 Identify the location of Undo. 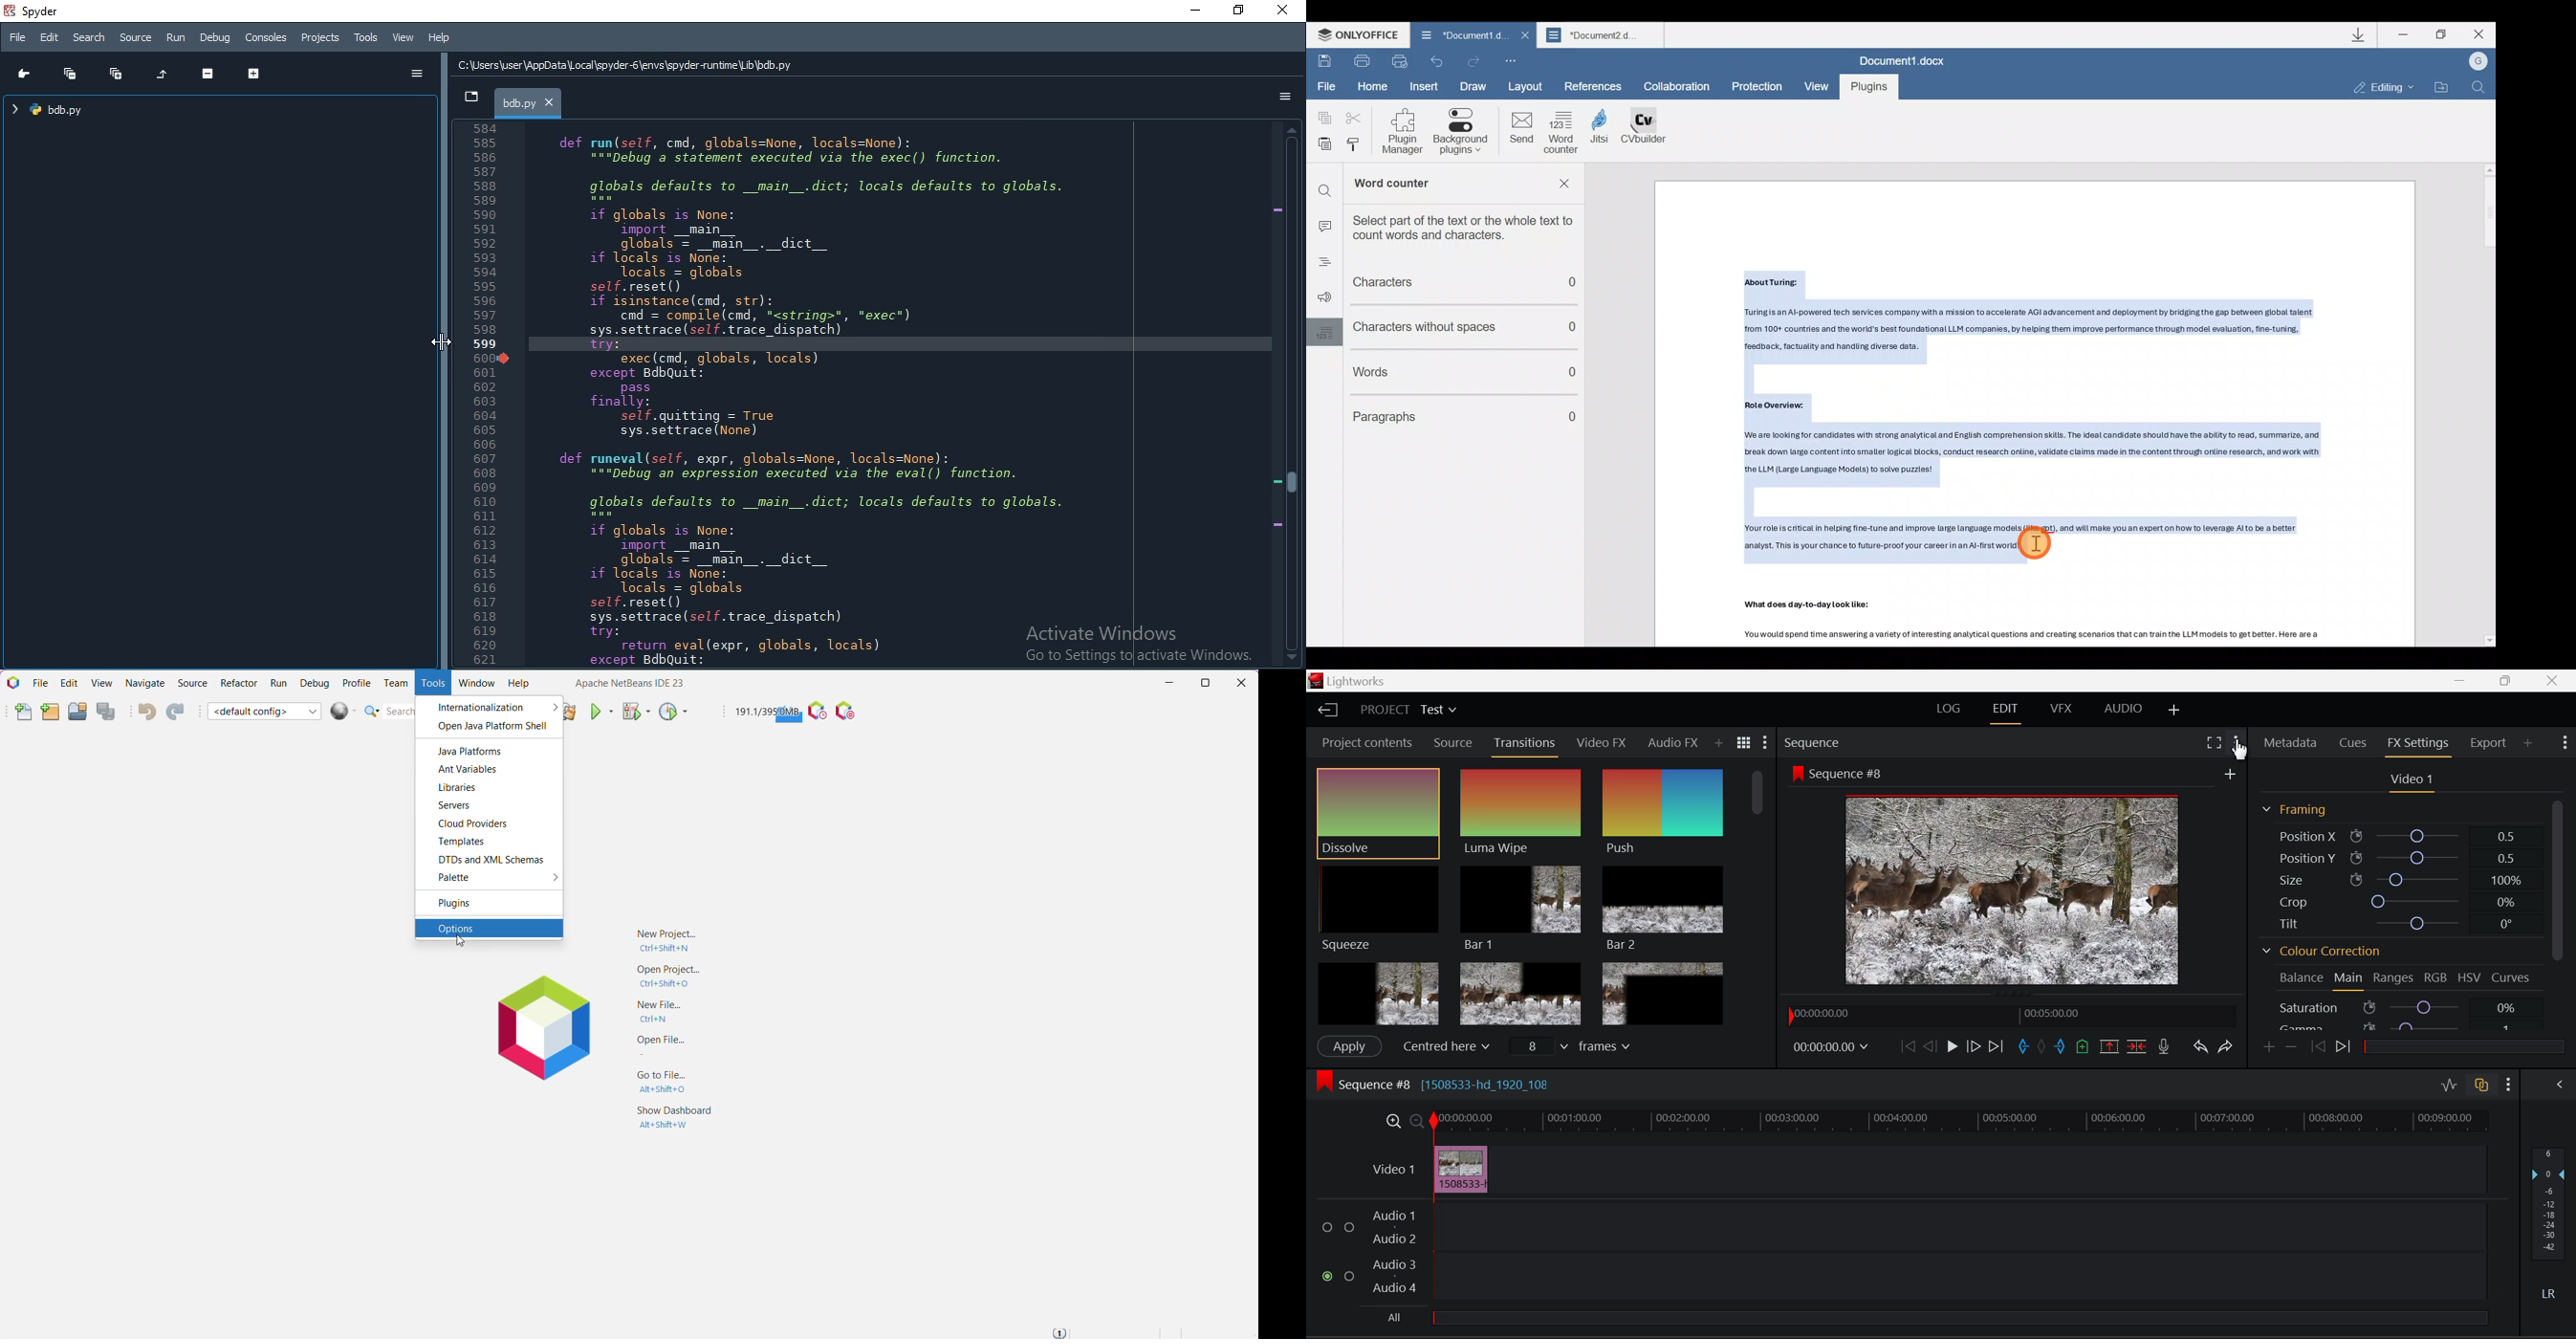
(1436, 62).